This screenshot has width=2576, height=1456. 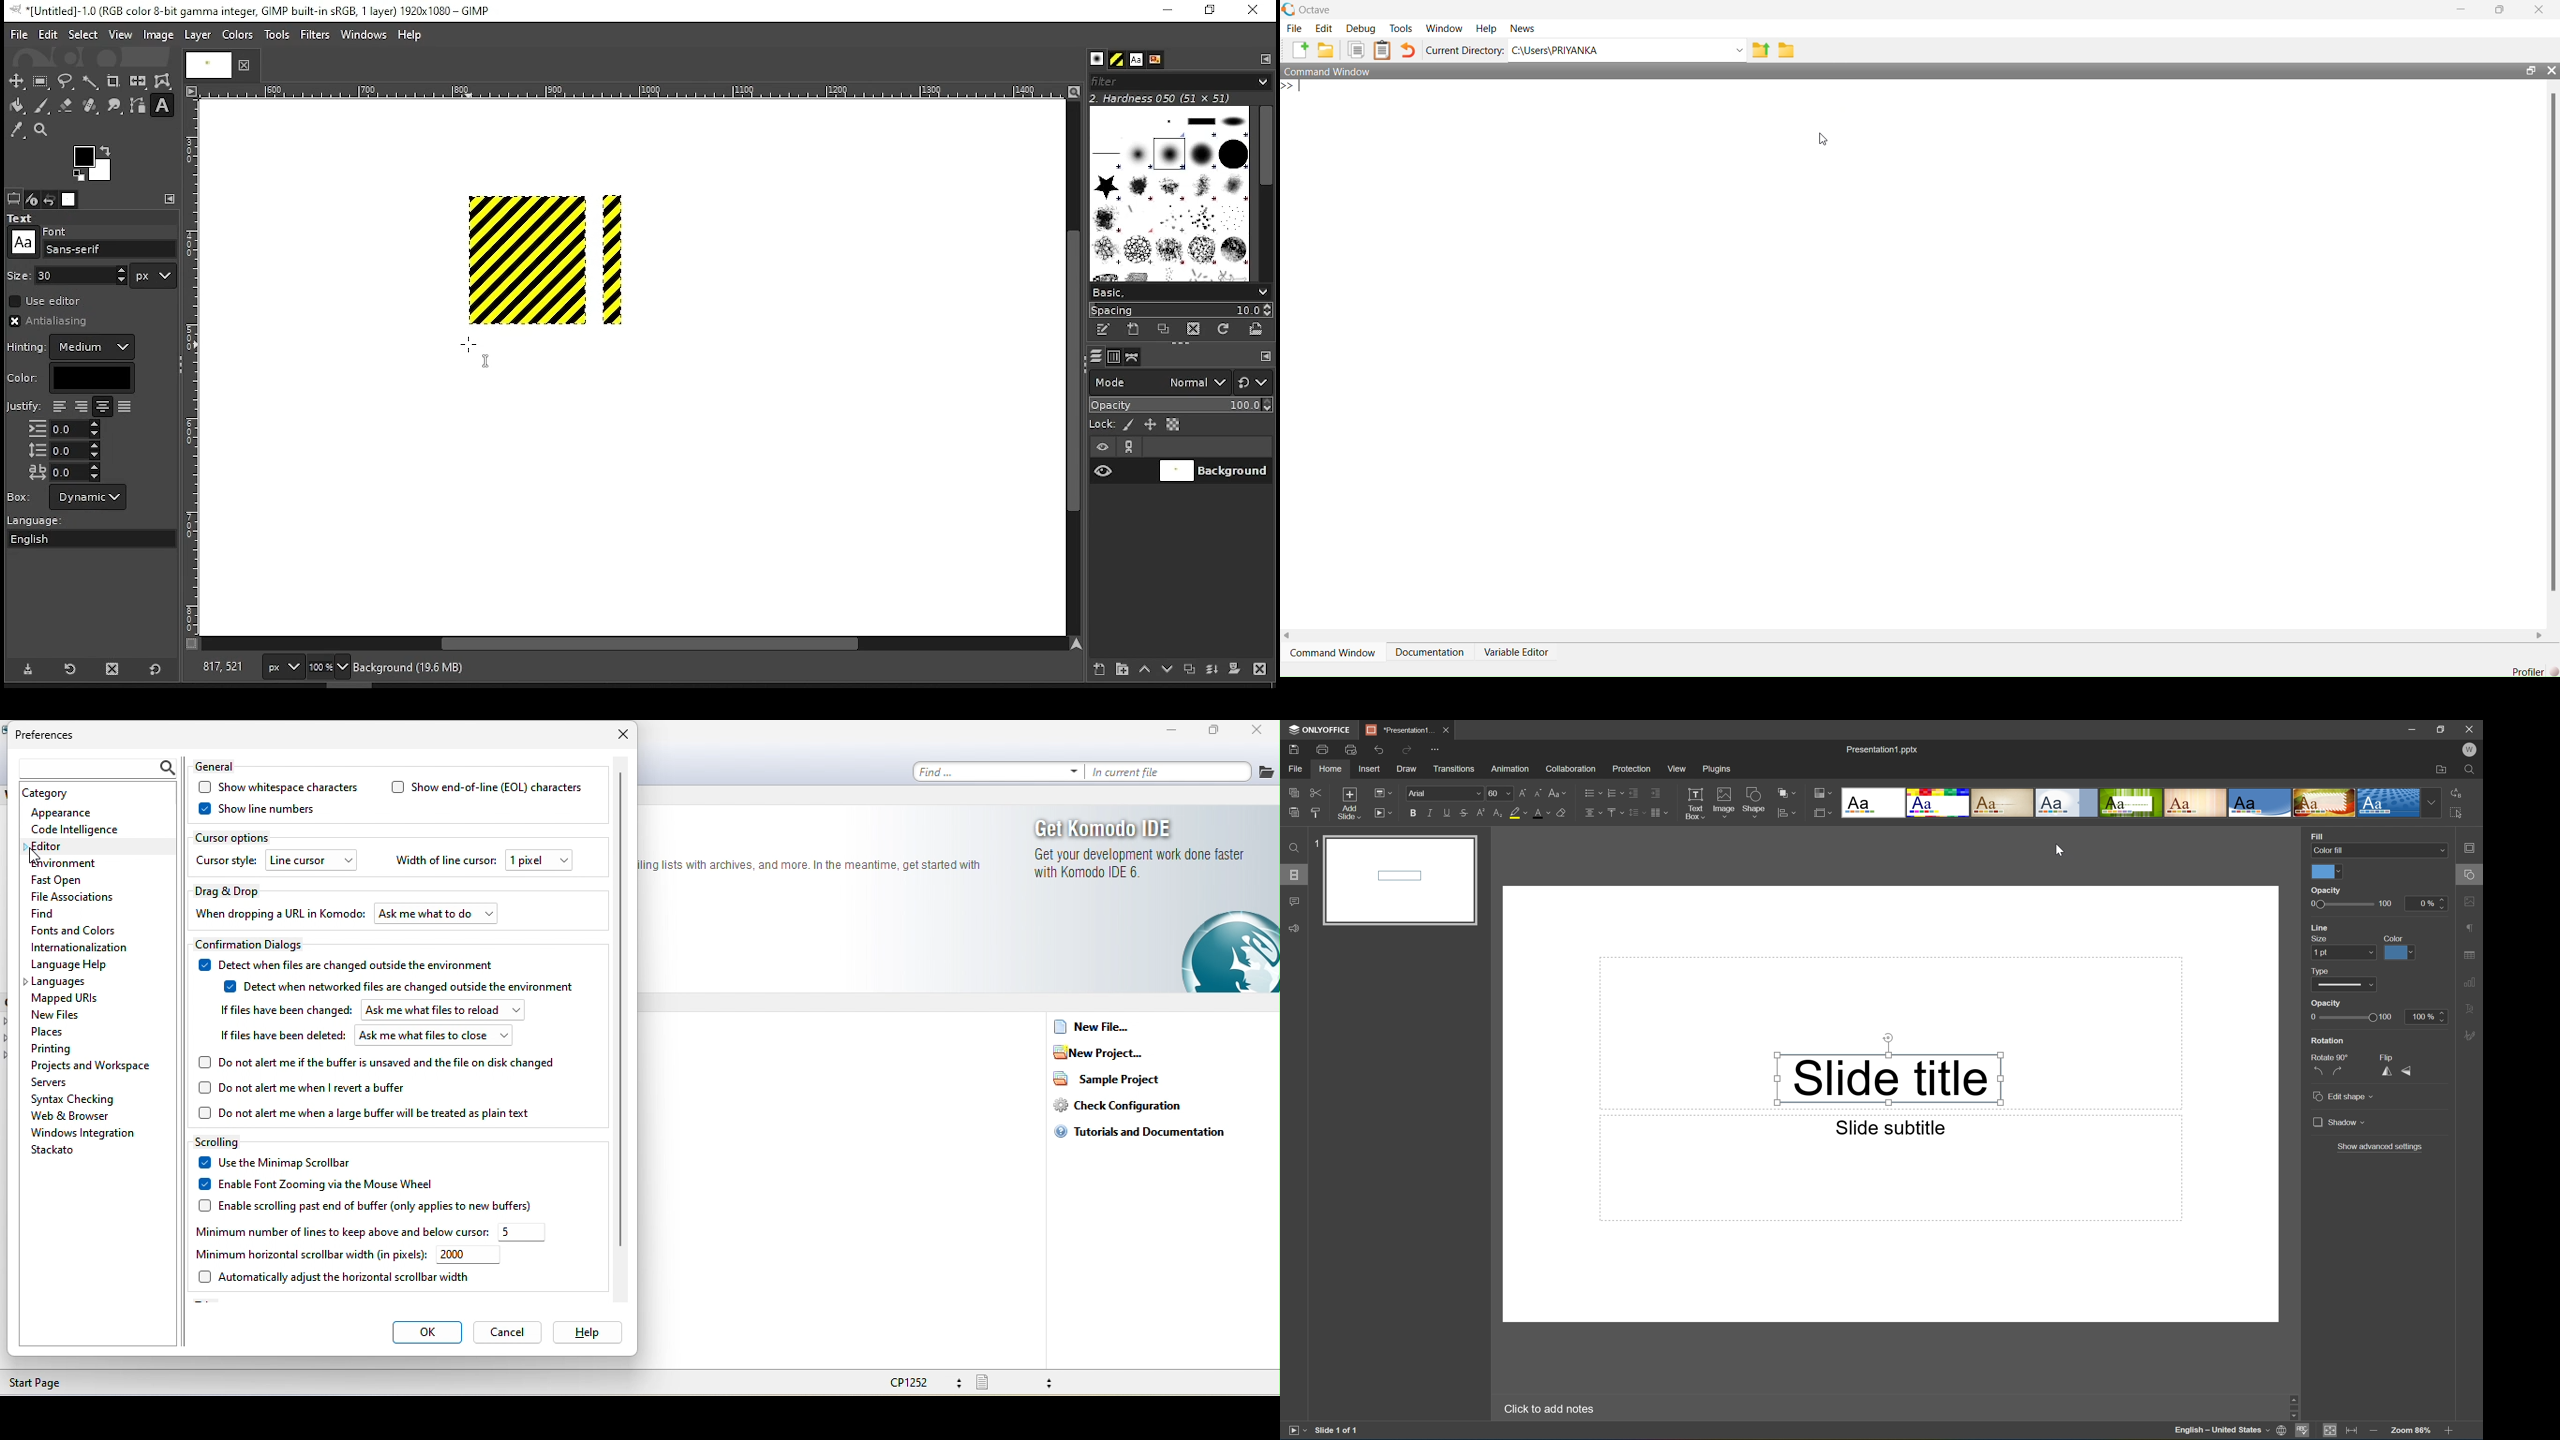 What do you see at coordinates (232, 890) in the screenshot?
I see `drag and drop` at bounding box center [232, 890].